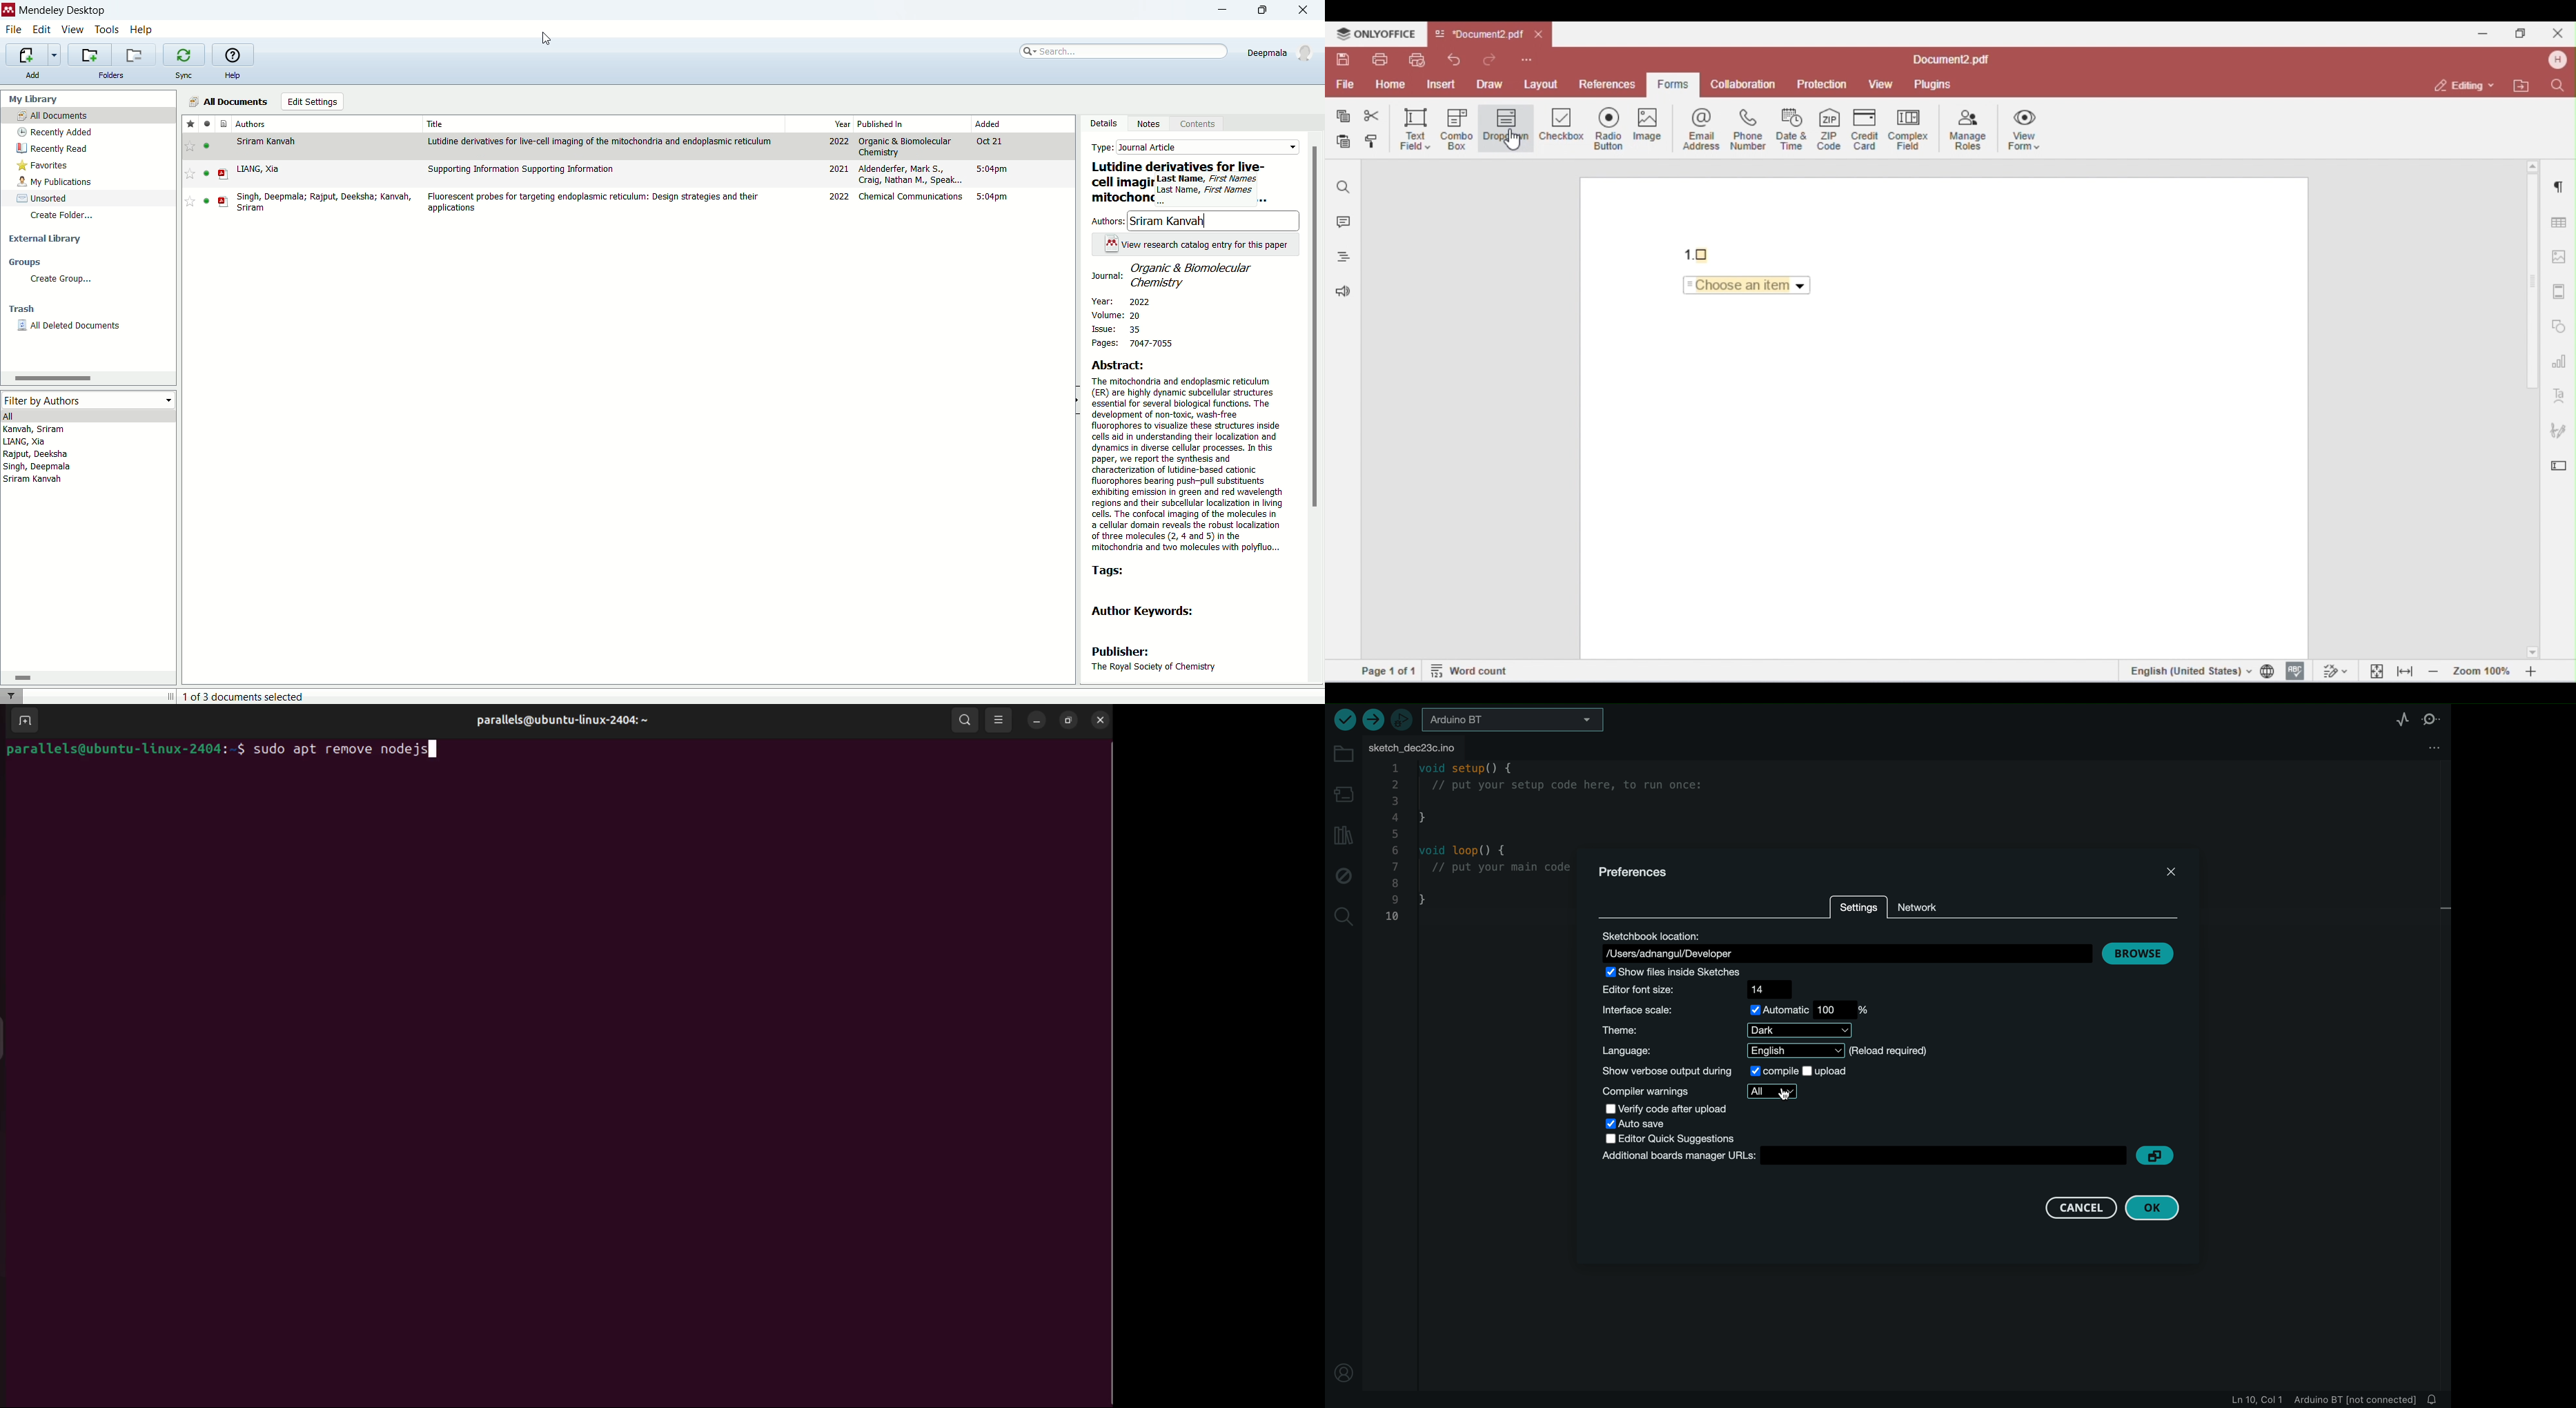  I want to click on logo, so click(8, 10).